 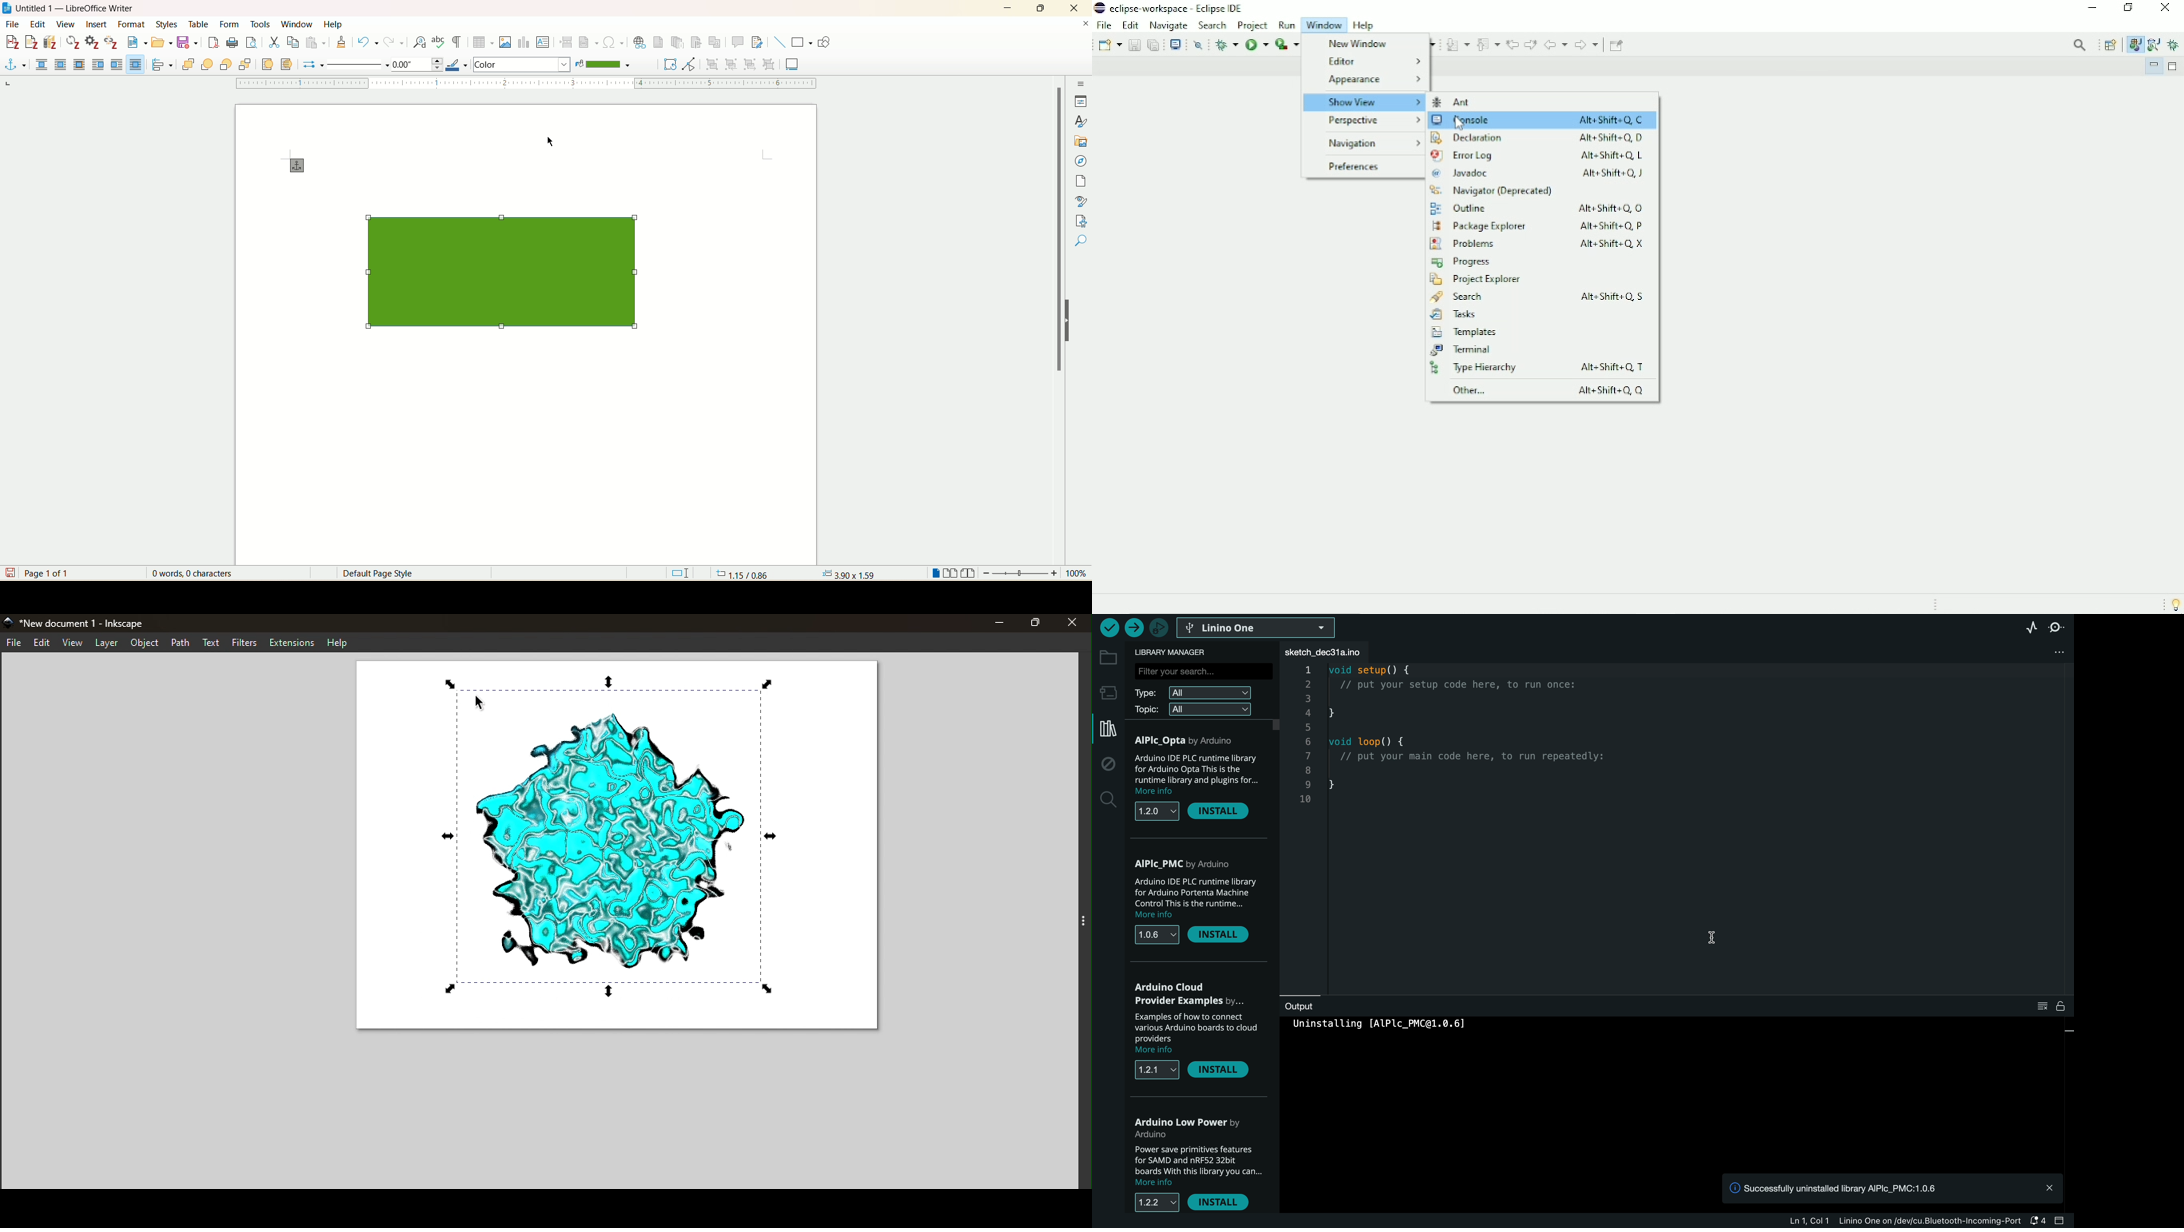 I want to click on insert, so click(x=97, y=25).